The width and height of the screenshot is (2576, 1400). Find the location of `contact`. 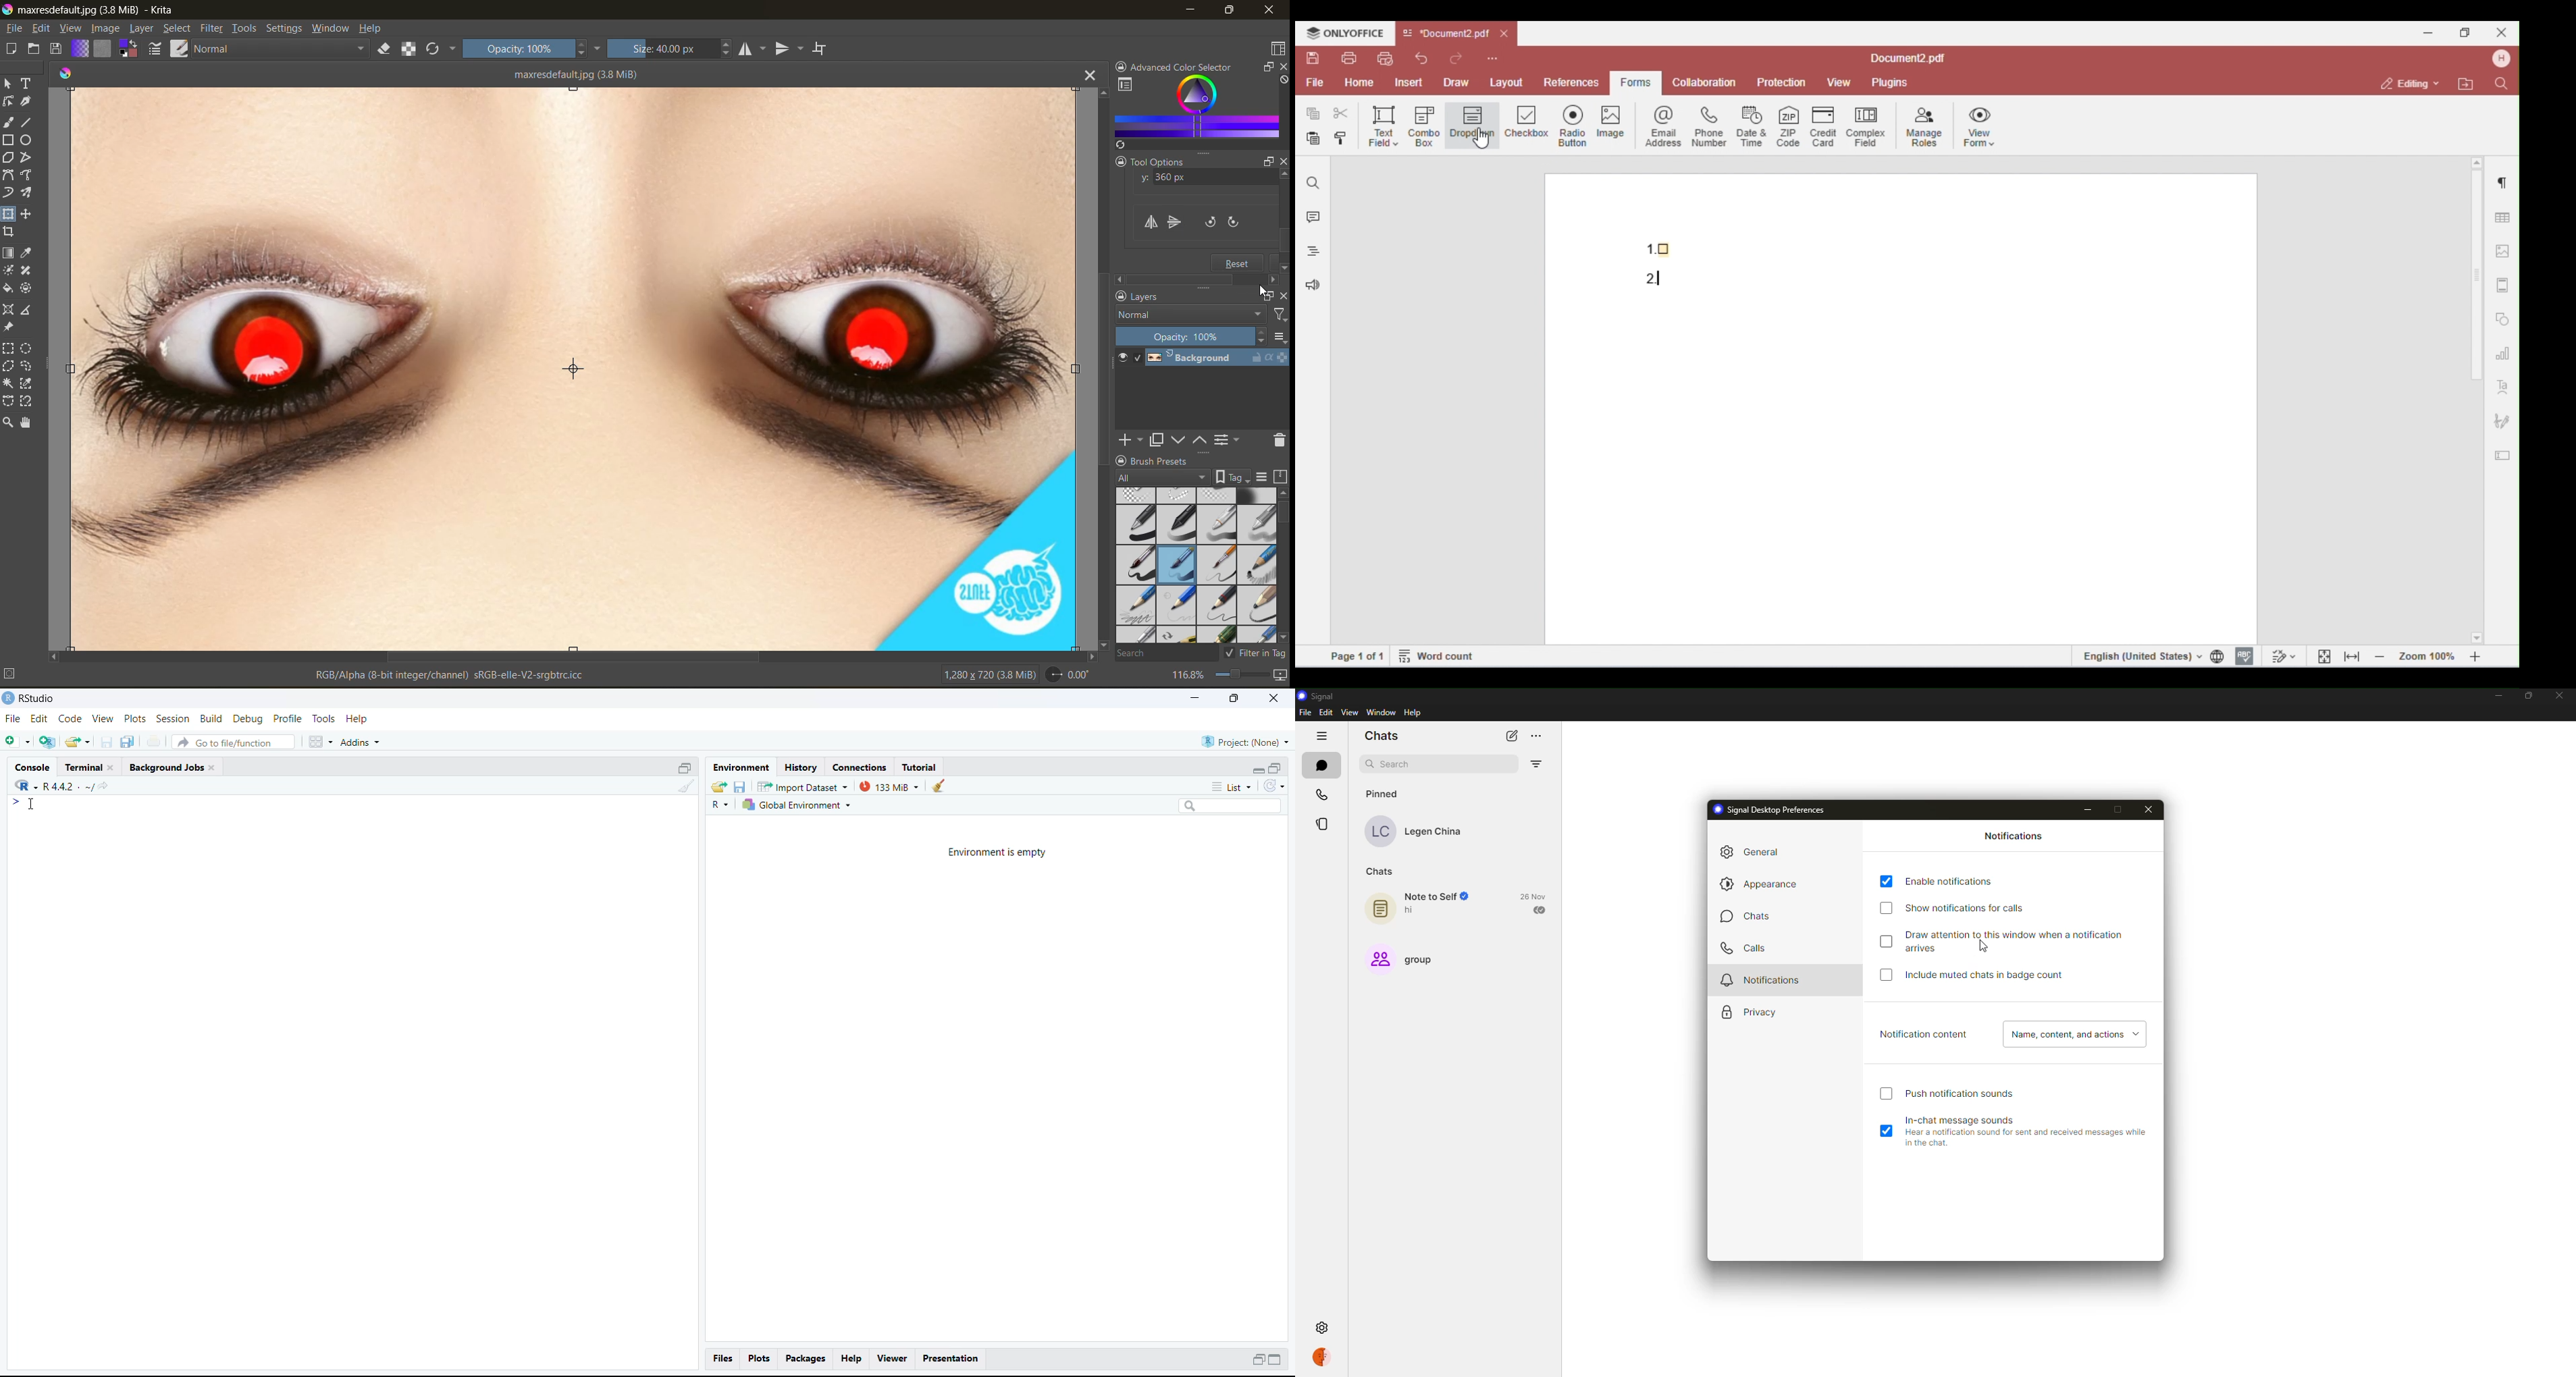

contact is located at coordinates (1423, 831).